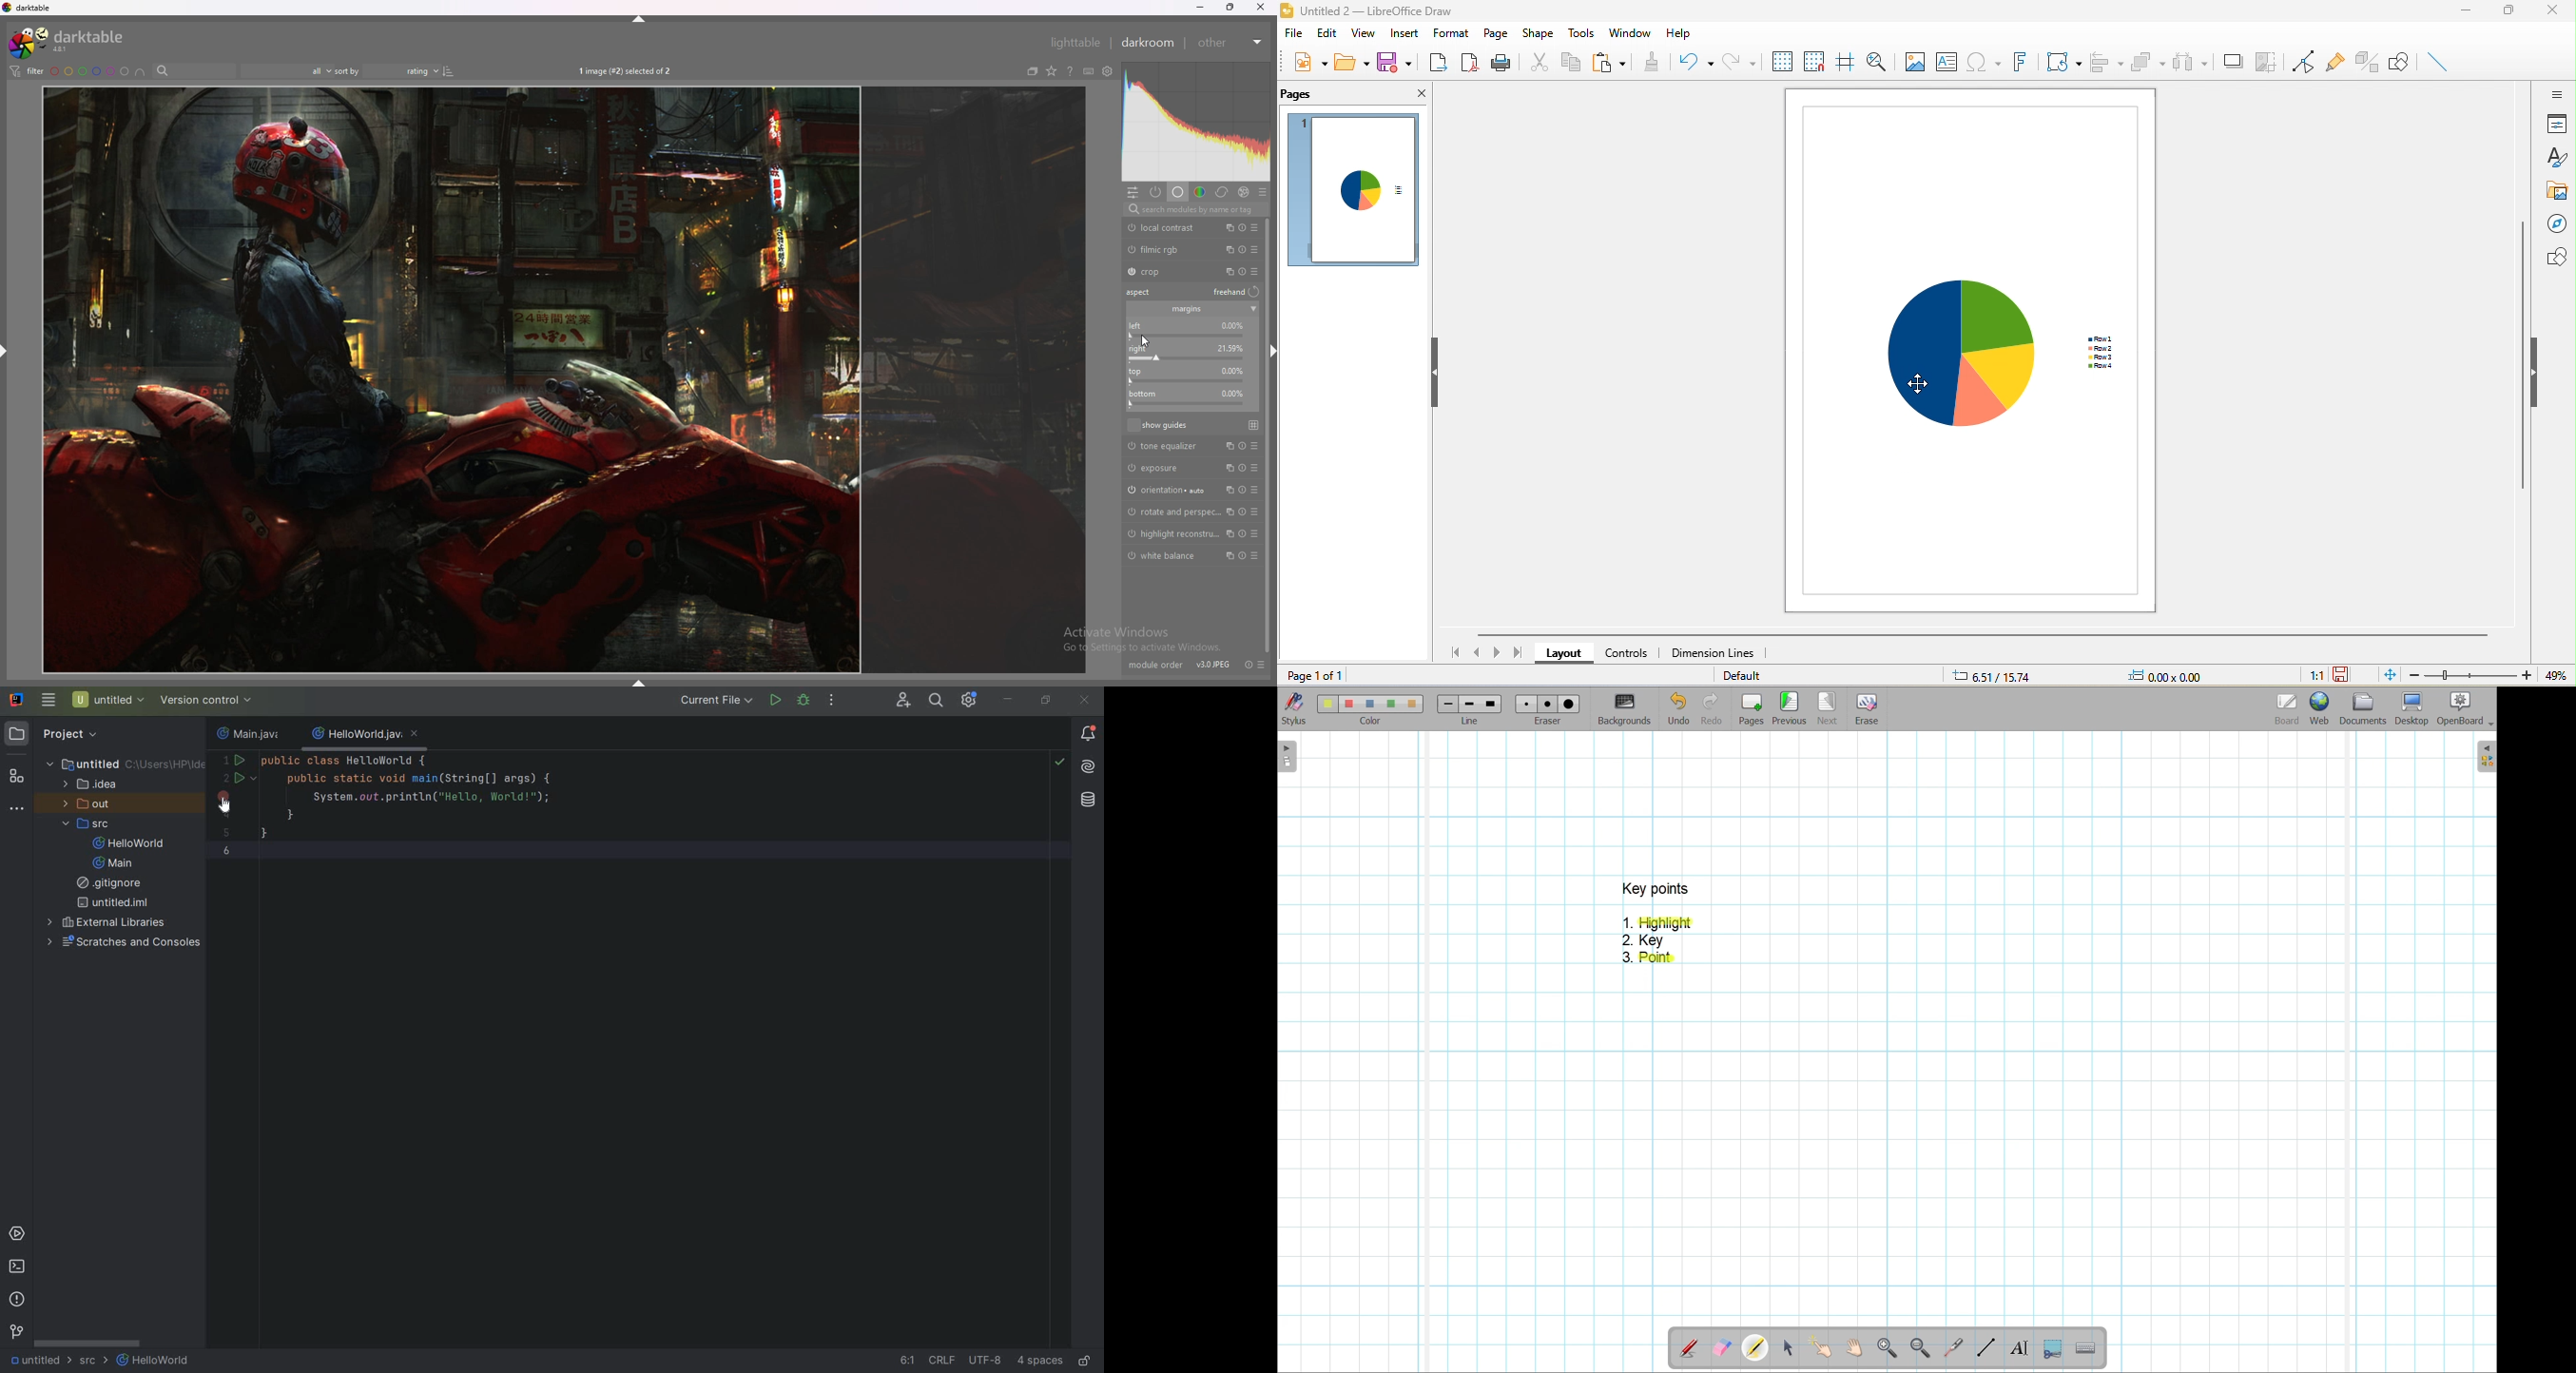  Describe the element at coordinates (1242, 468) in the screenshot. I see `reset` at that location.